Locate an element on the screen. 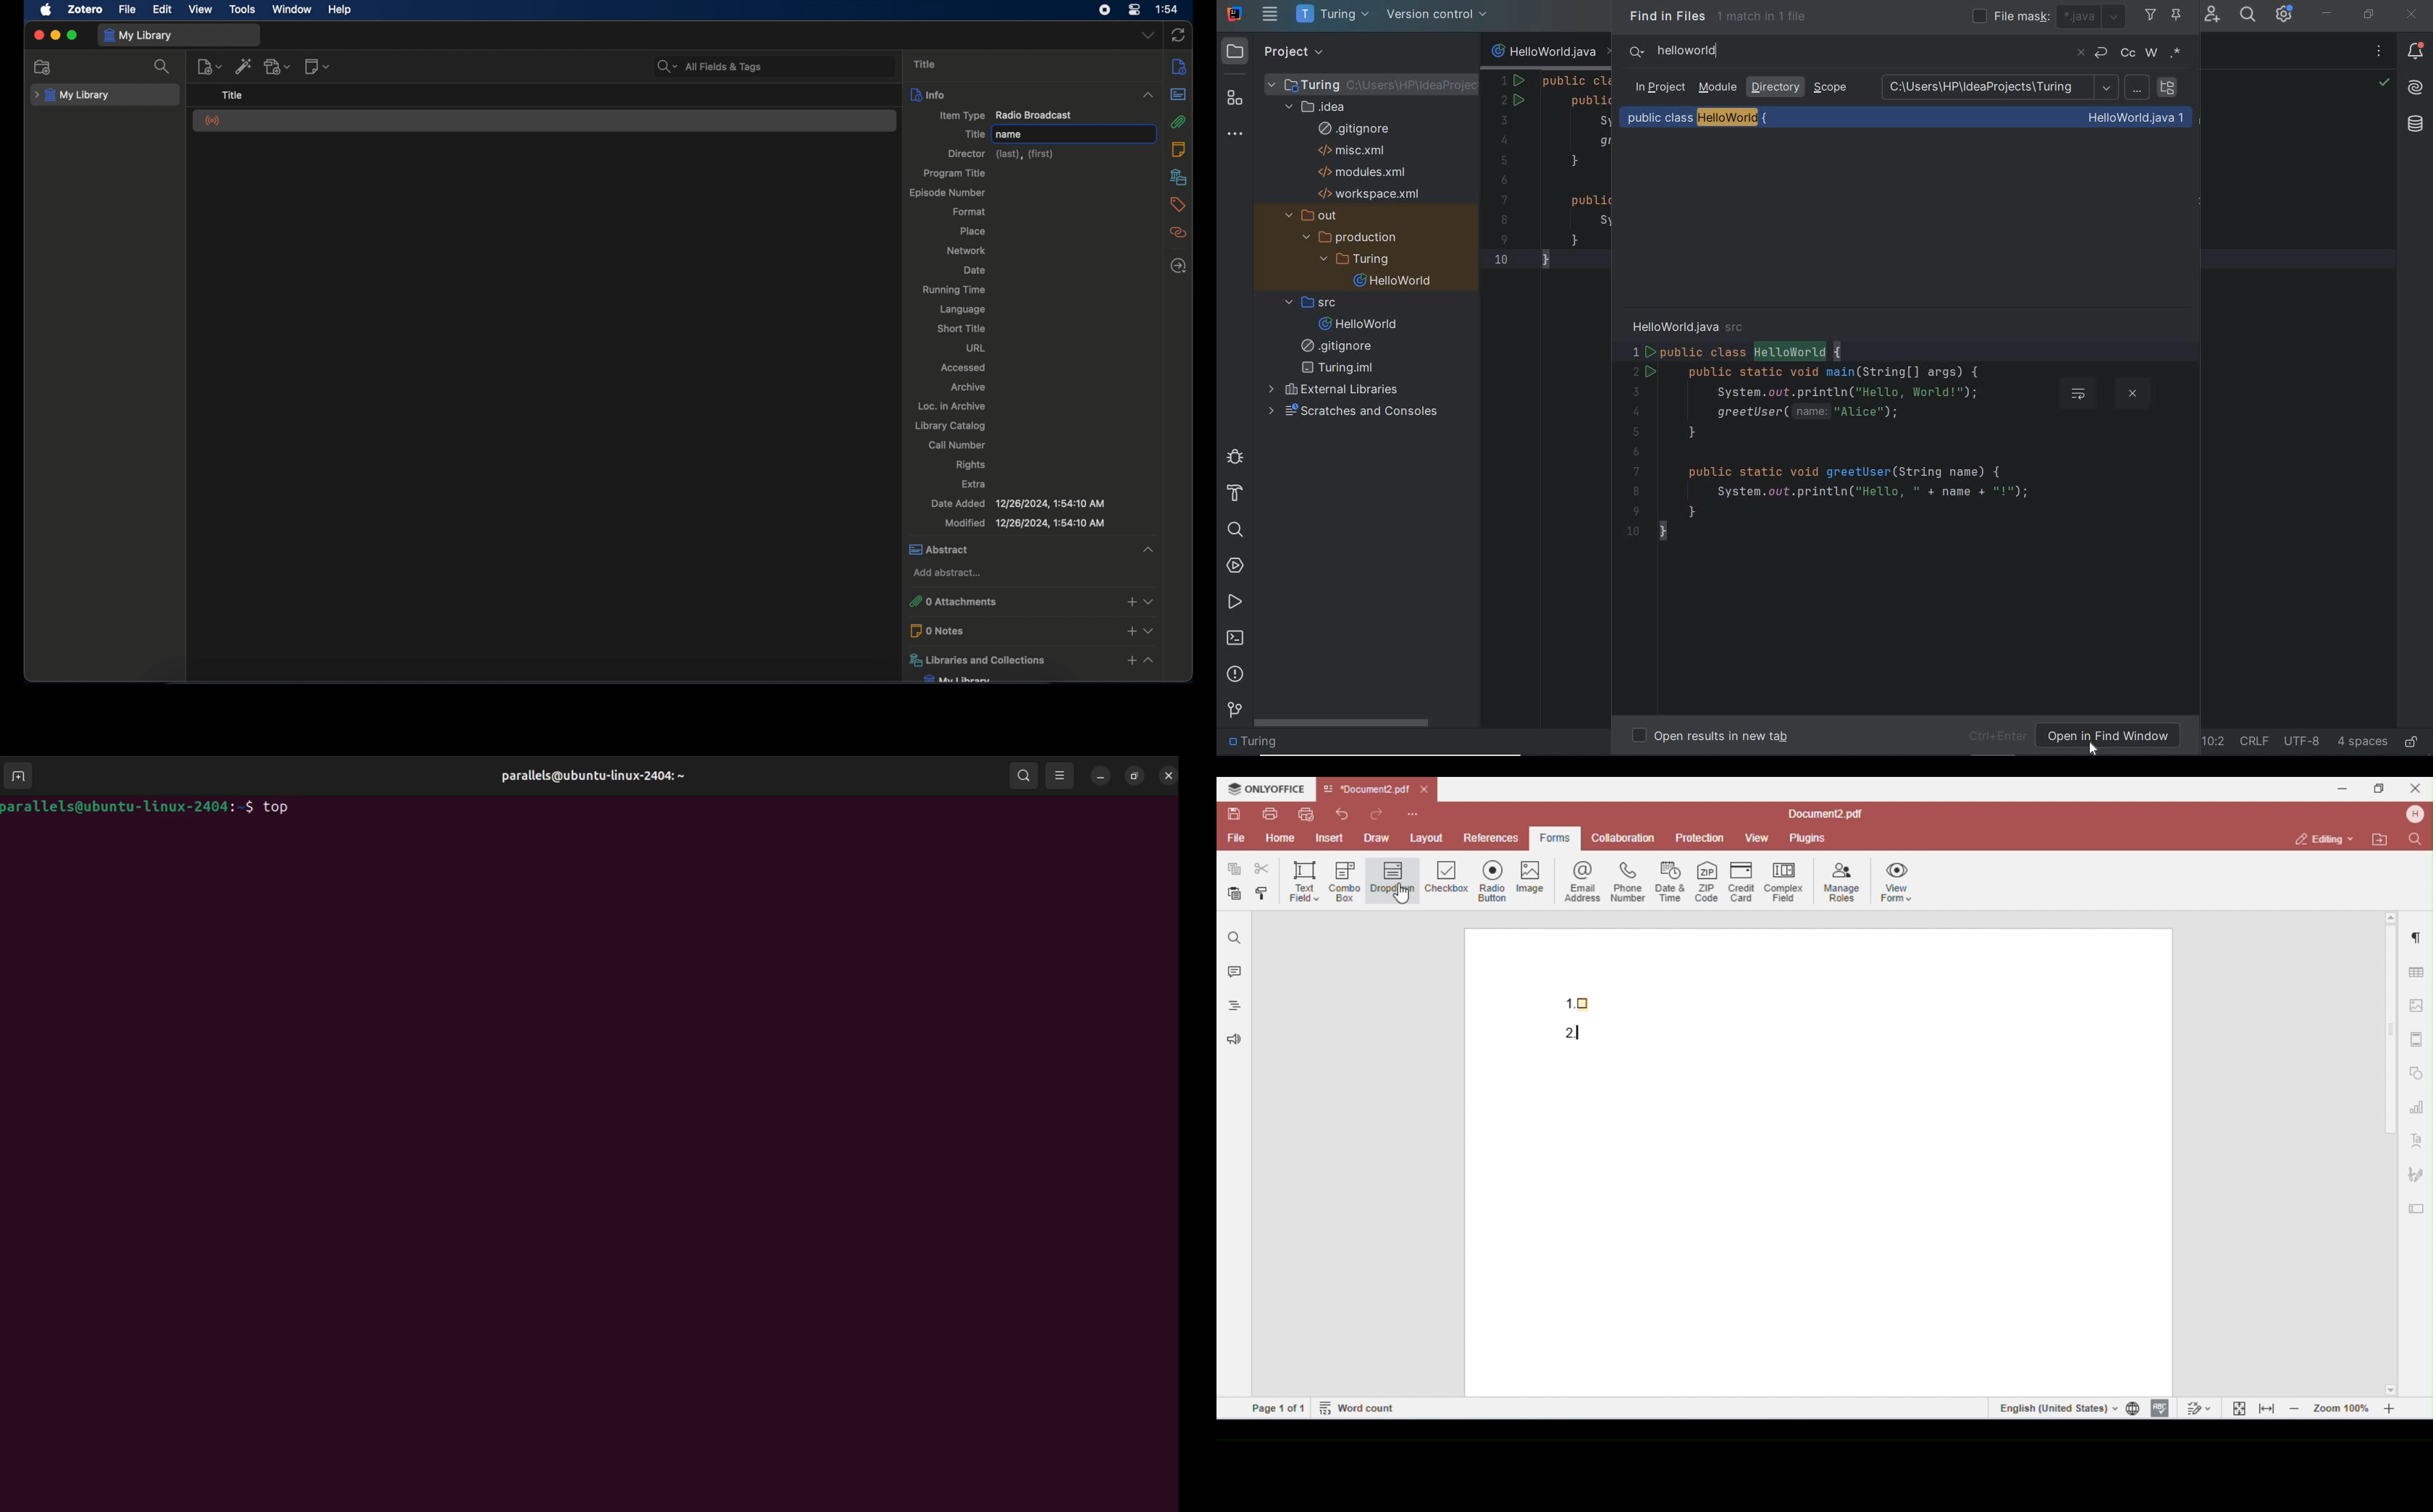 Image resolution: width=2436 pixels, height=1512 pixels. modified 12/26/2024, 1:54:10 AM is located at coordinates (1026, 524).